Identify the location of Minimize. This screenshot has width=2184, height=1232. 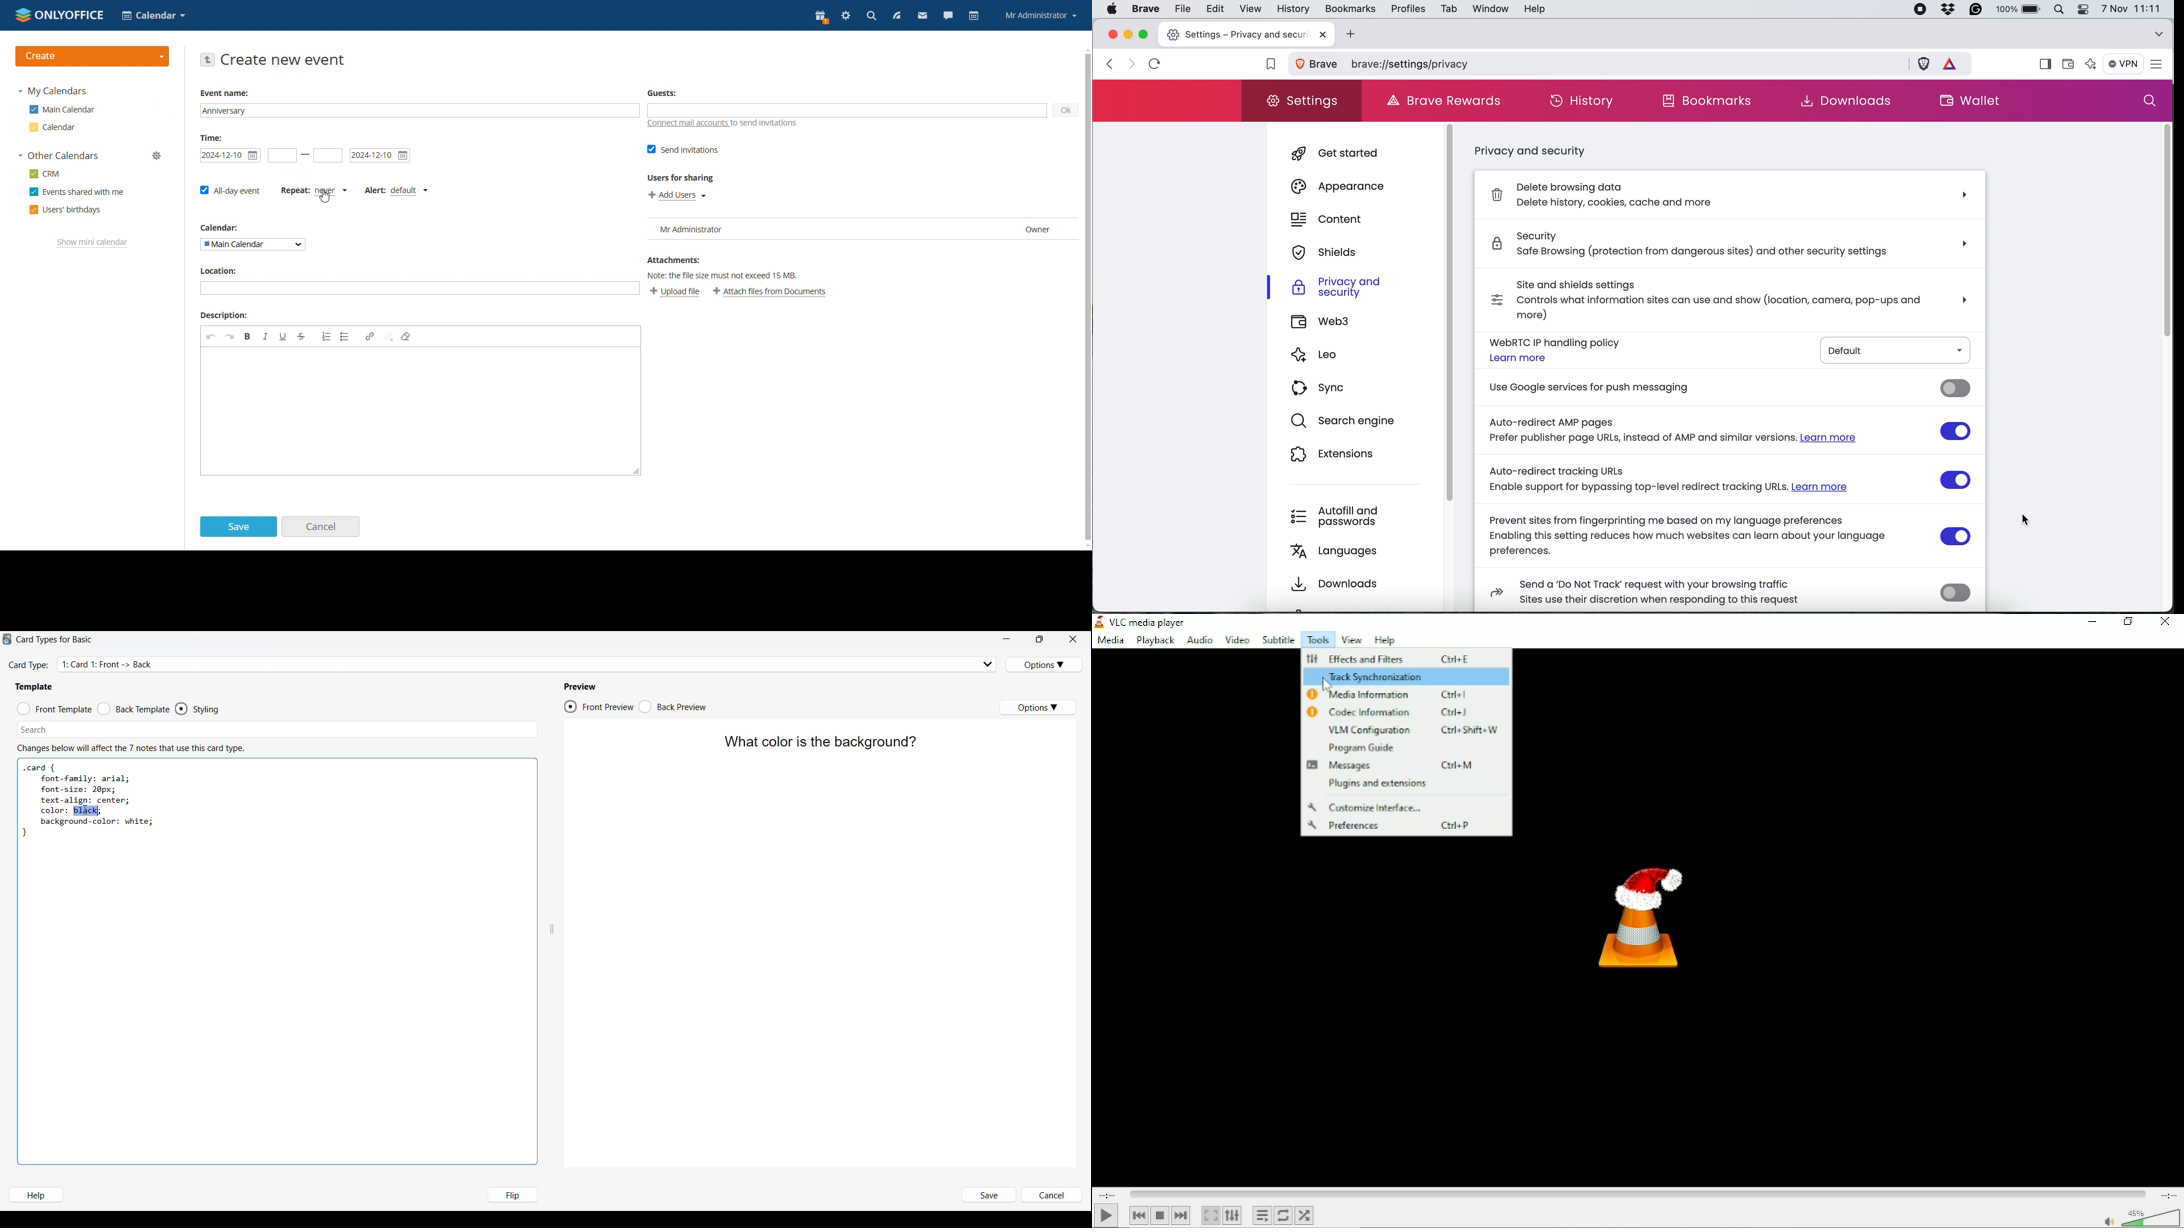
(2091, 623).